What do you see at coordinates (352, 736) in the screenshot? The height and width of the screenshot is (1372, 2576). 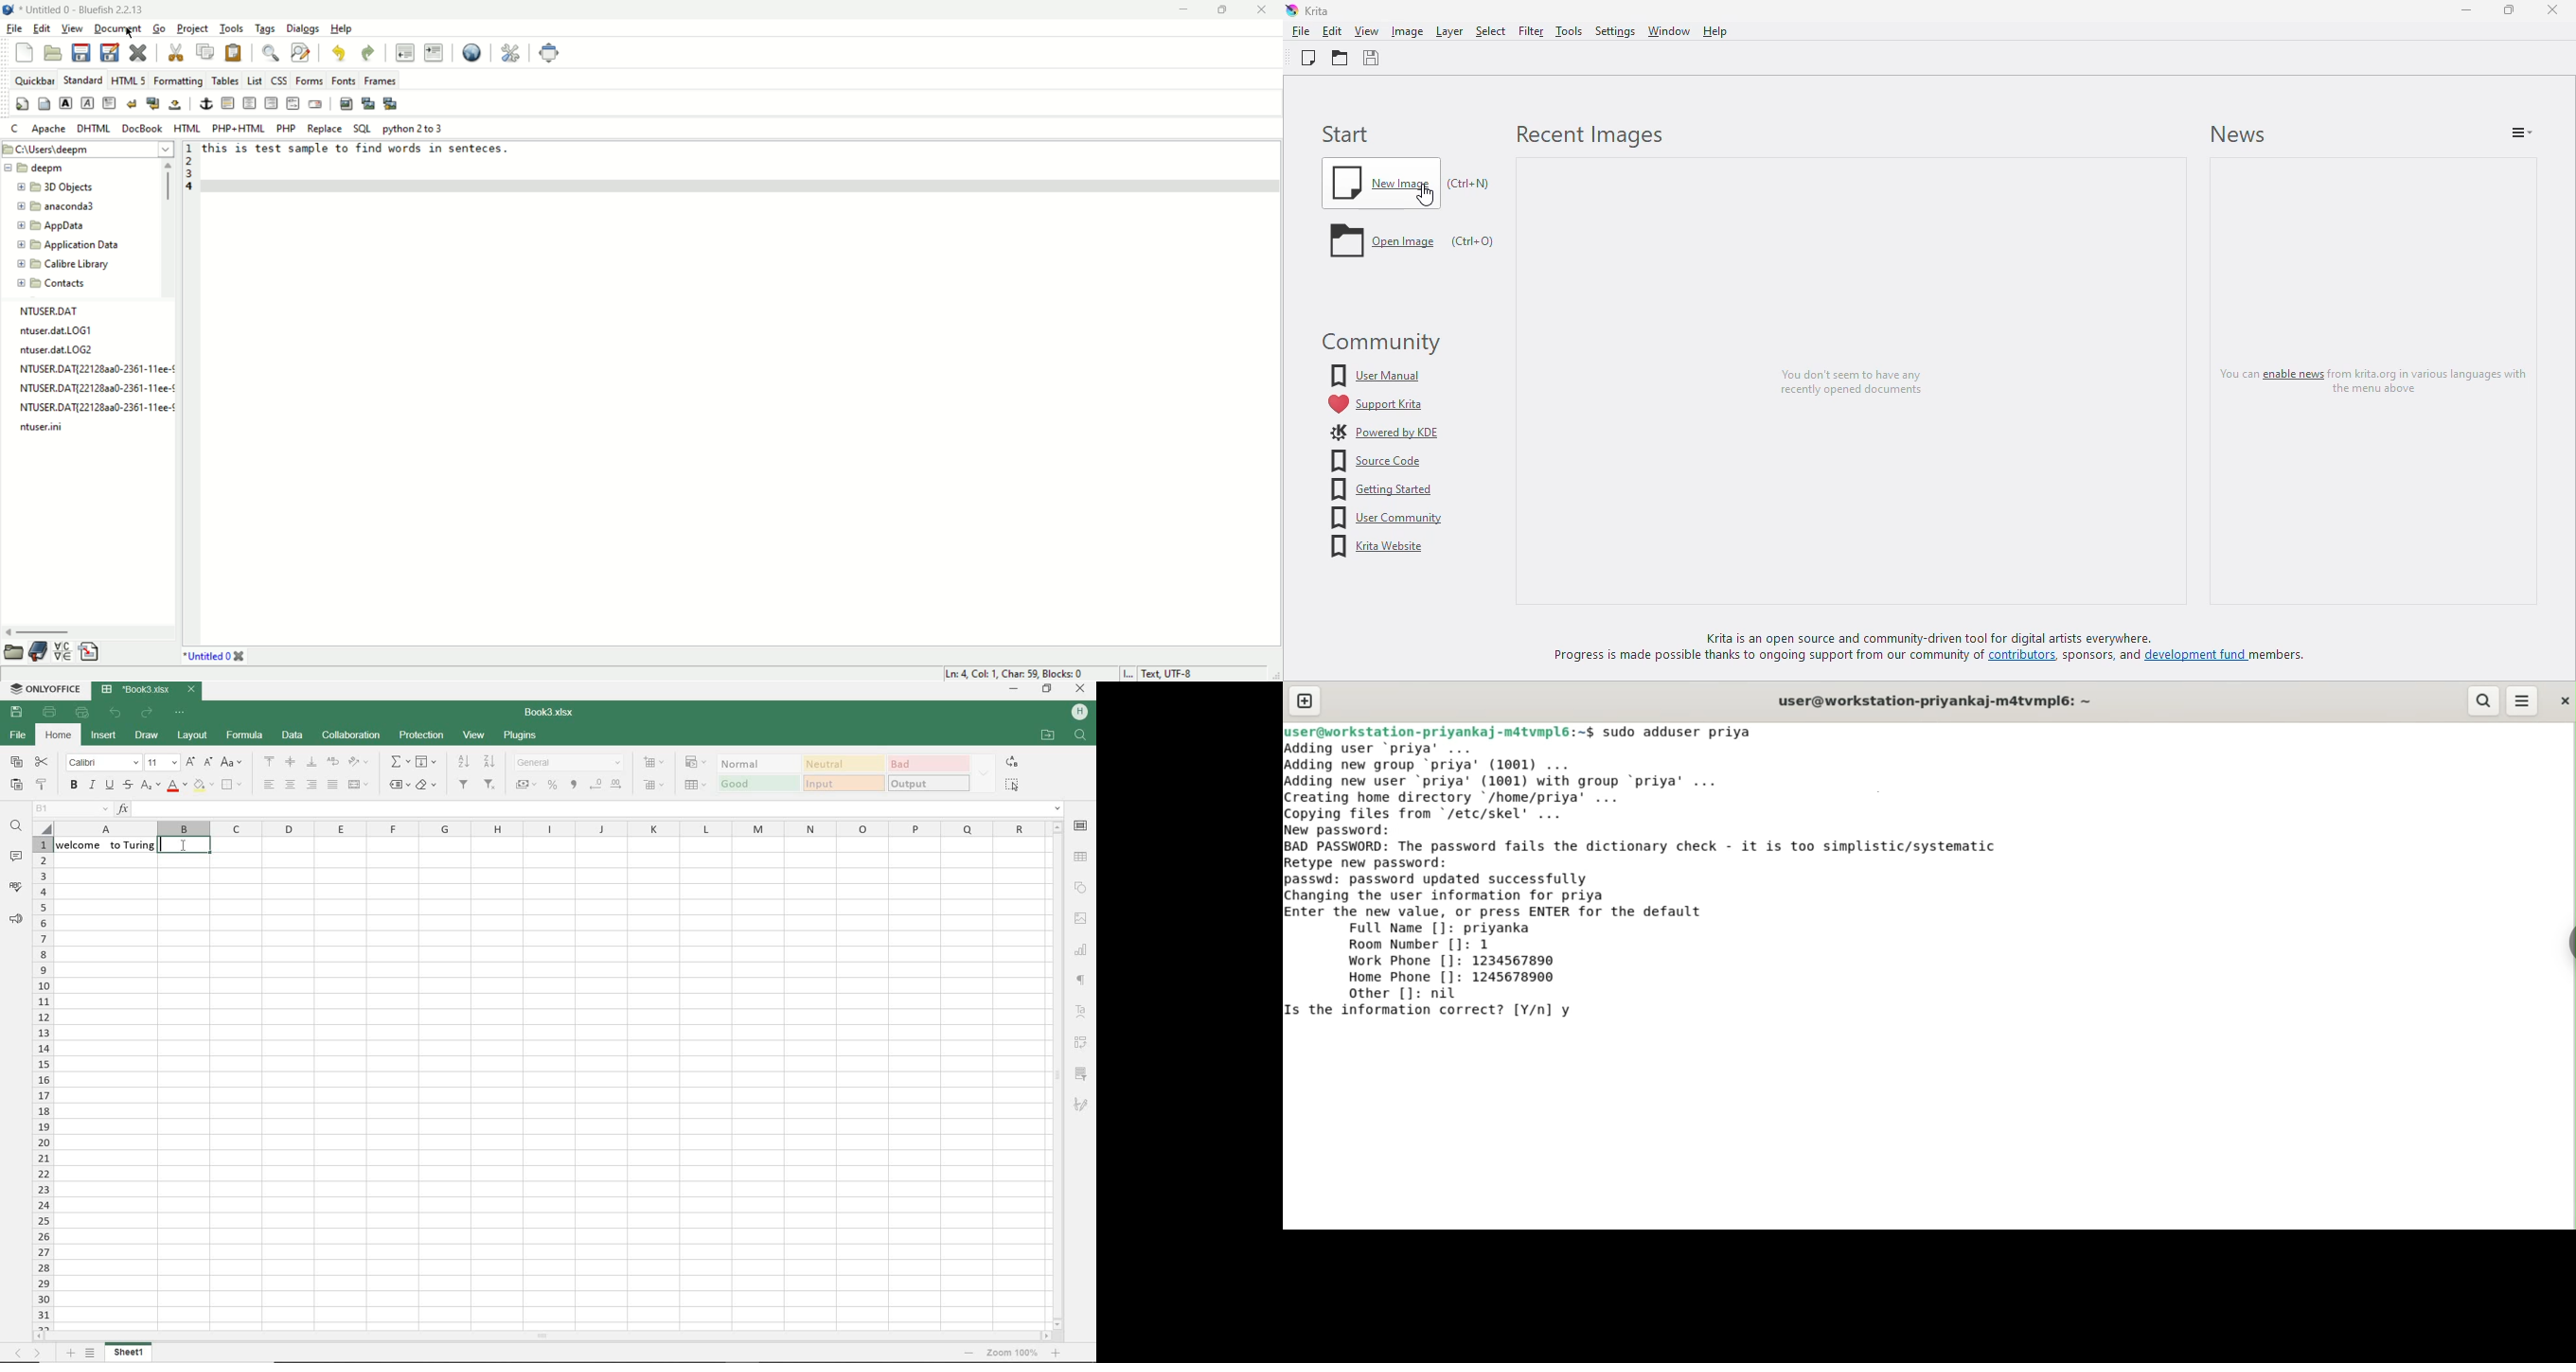 I see `collaboration` at bounding box center [352, 736].